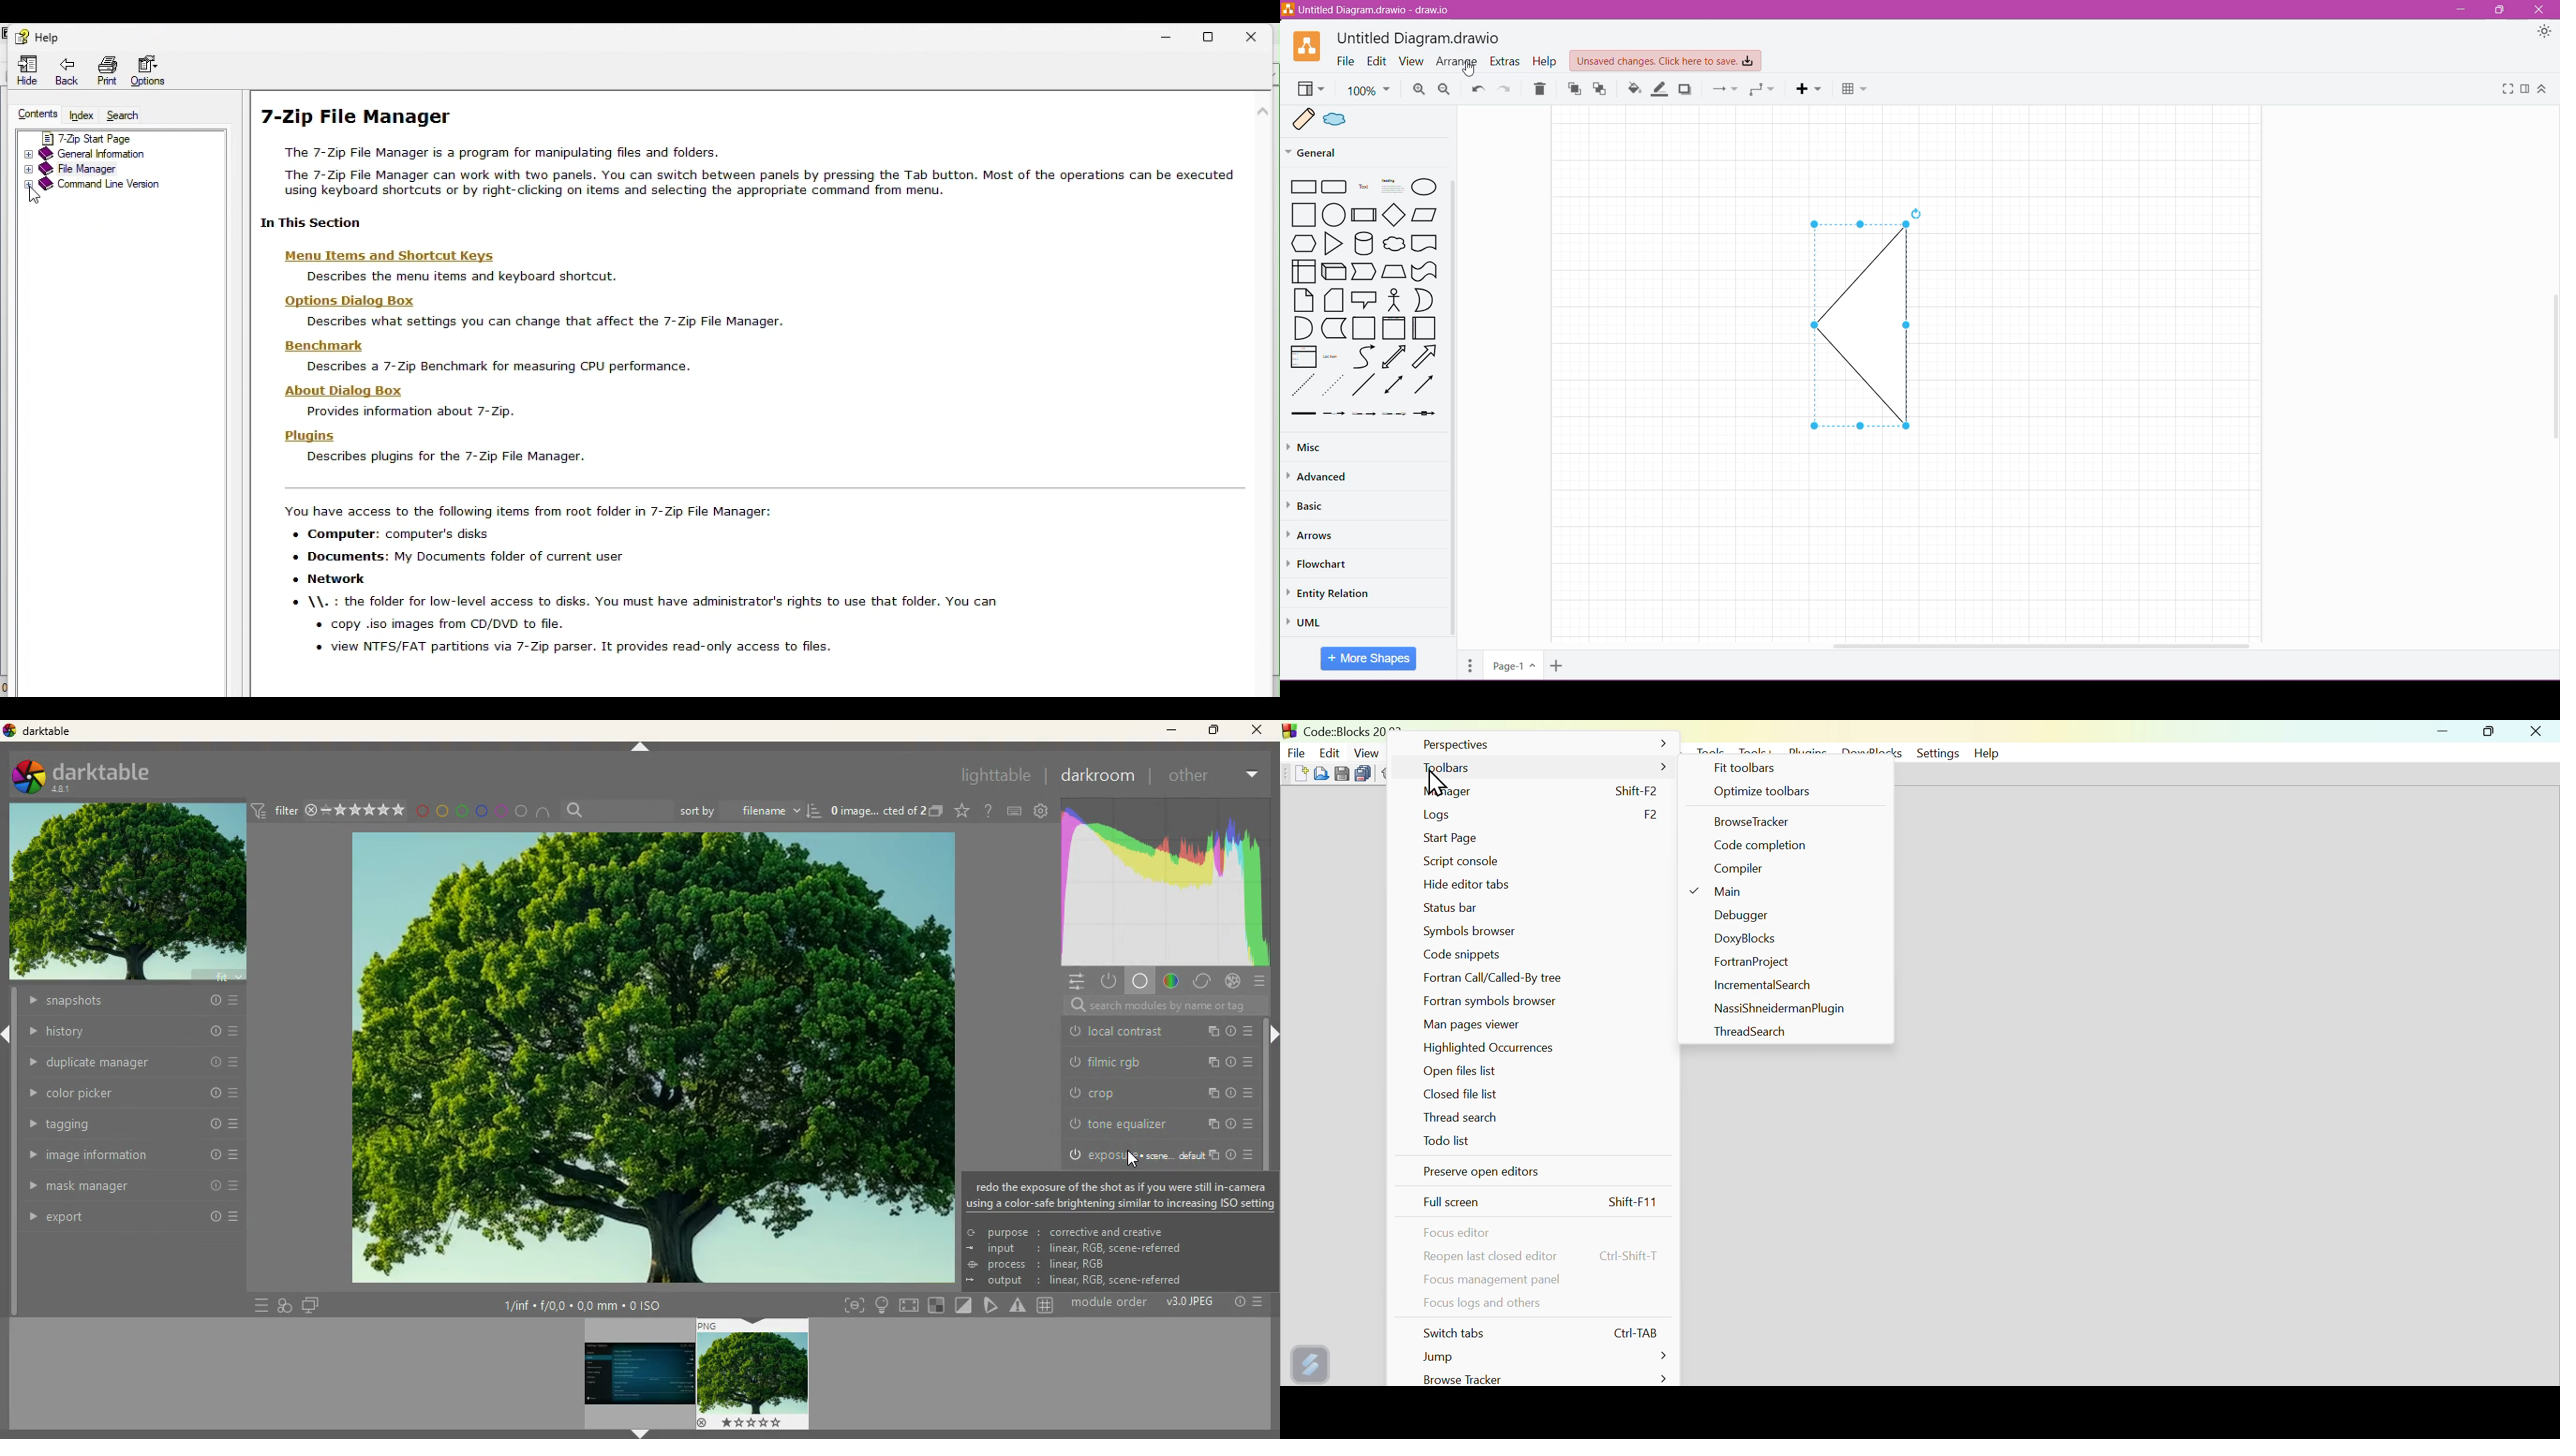  What do you see at coordinates (106, 169) in the screenshot?
I see `File manager` at bounding box center [106, 169].